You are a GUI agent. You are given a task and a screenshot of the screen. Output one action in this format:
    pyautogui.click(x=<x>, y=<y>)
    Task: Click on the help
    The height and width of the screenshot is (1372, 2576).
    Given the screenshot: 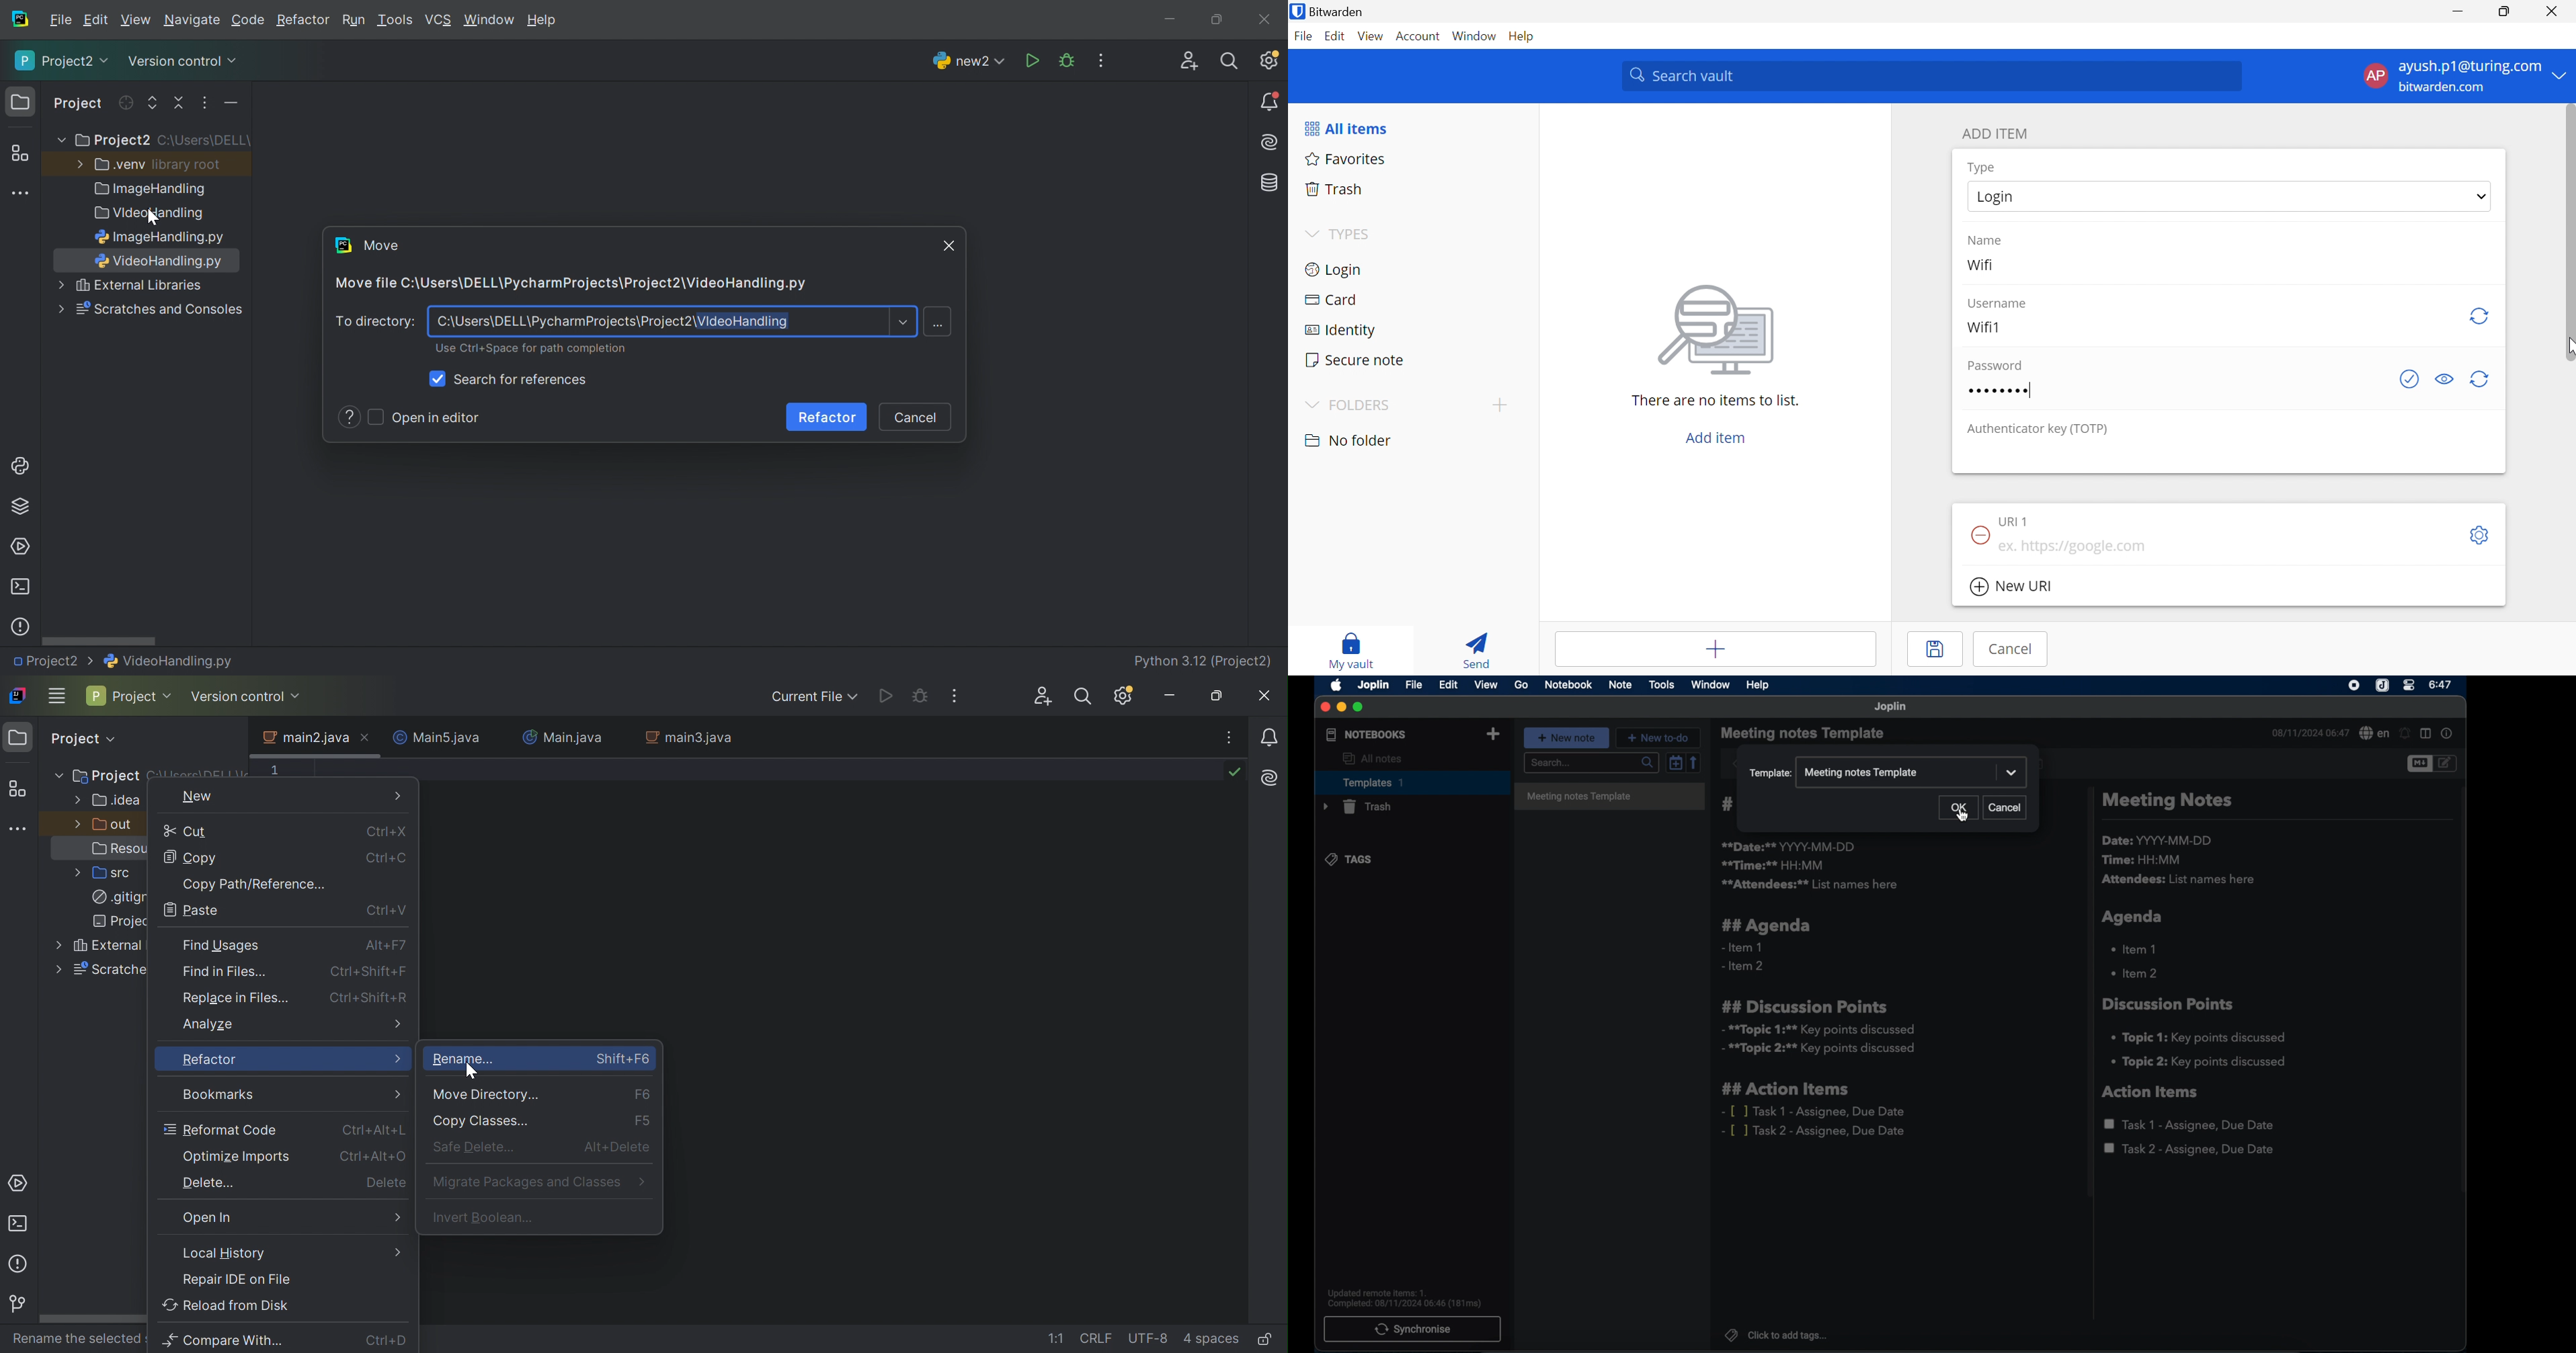 What is the action you would take?
    pyautogui.click(x=1756, y=684)
    